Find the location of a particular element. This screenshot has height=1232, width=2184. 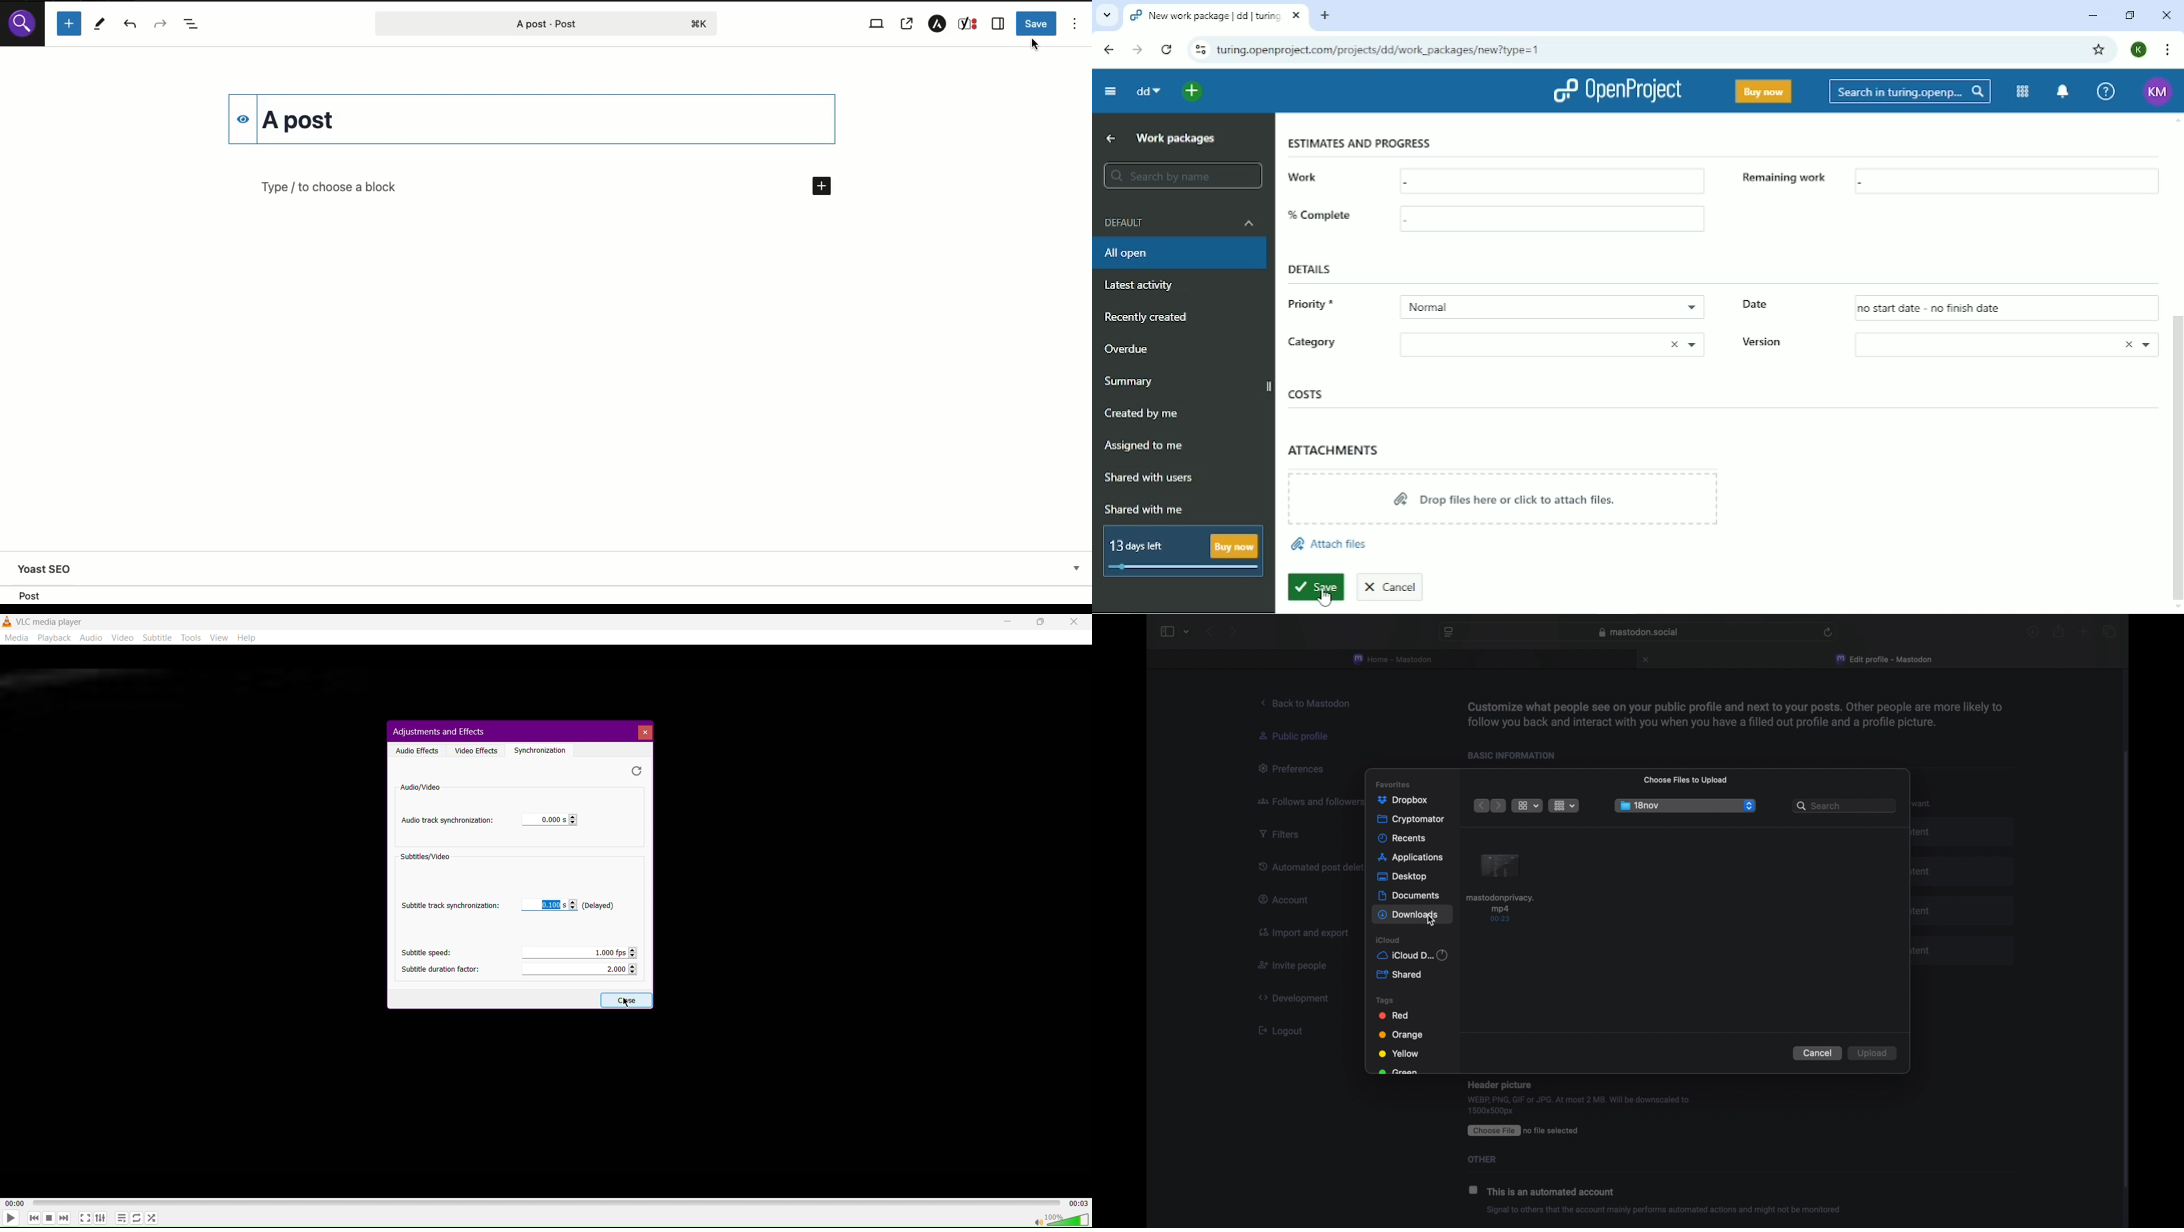

orange is located at coordinates (1400, 1036).